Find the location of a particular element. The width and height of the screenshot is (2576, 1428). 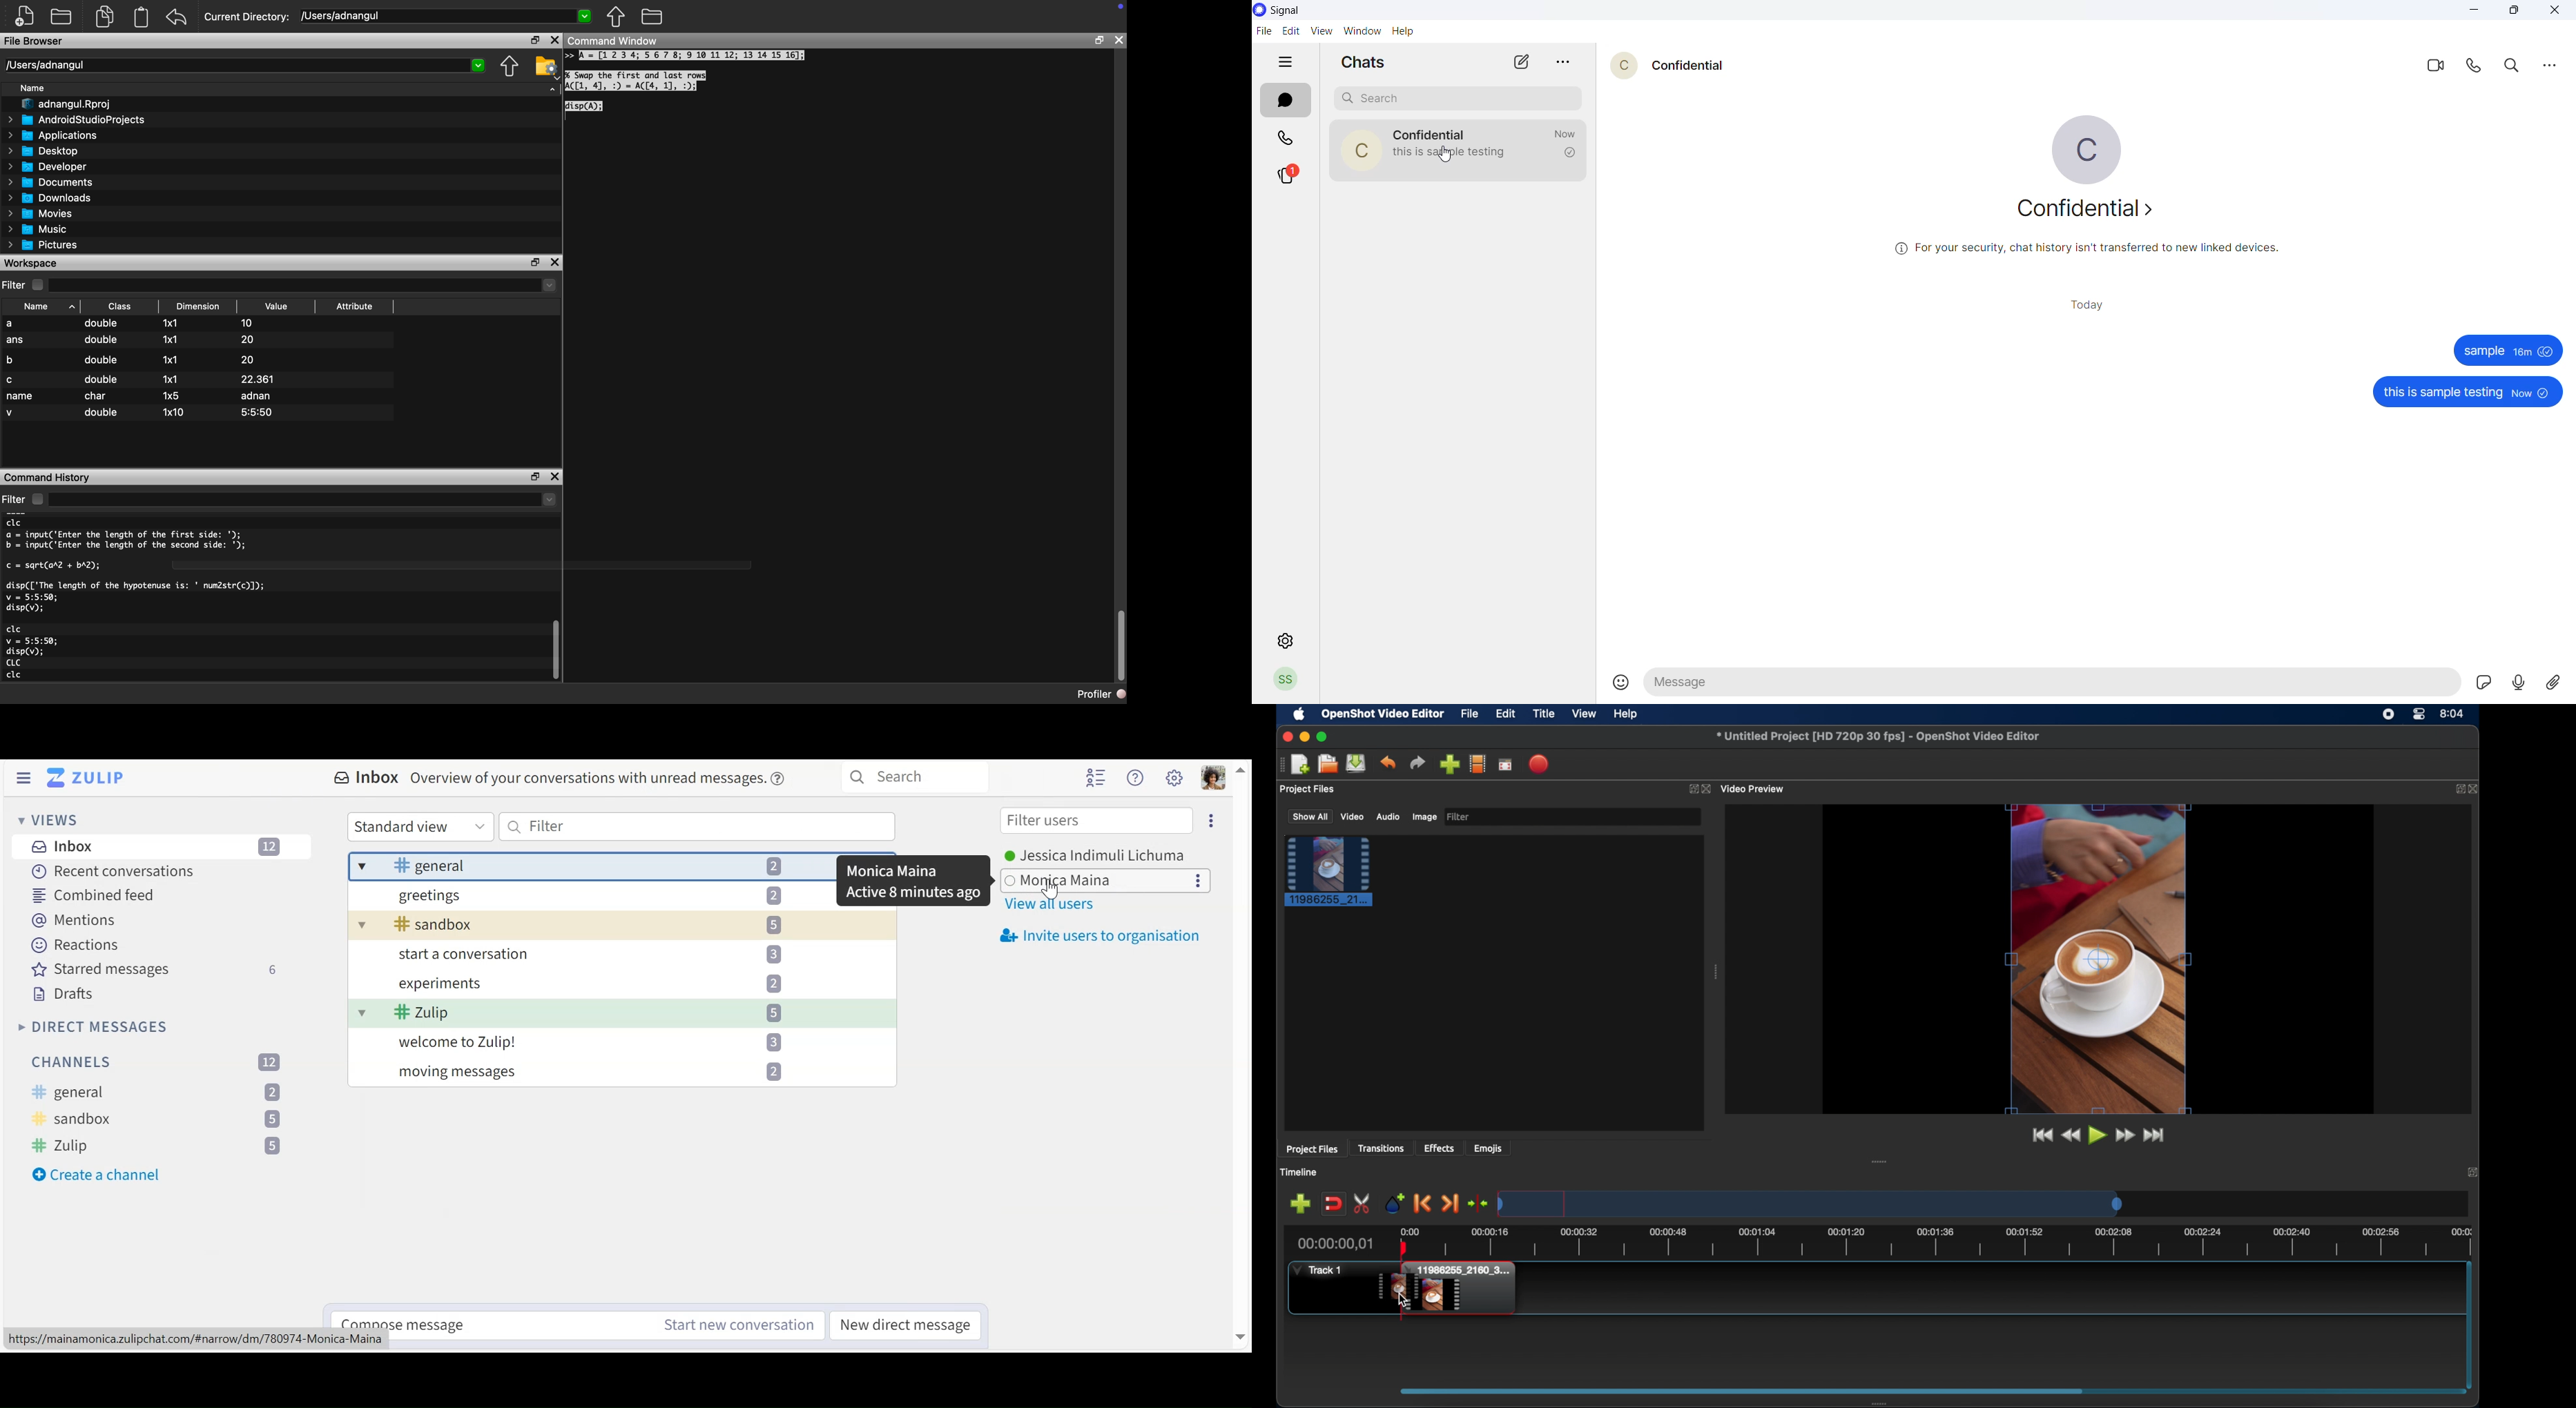

Inbox messages is located at coordinates (578, 865).